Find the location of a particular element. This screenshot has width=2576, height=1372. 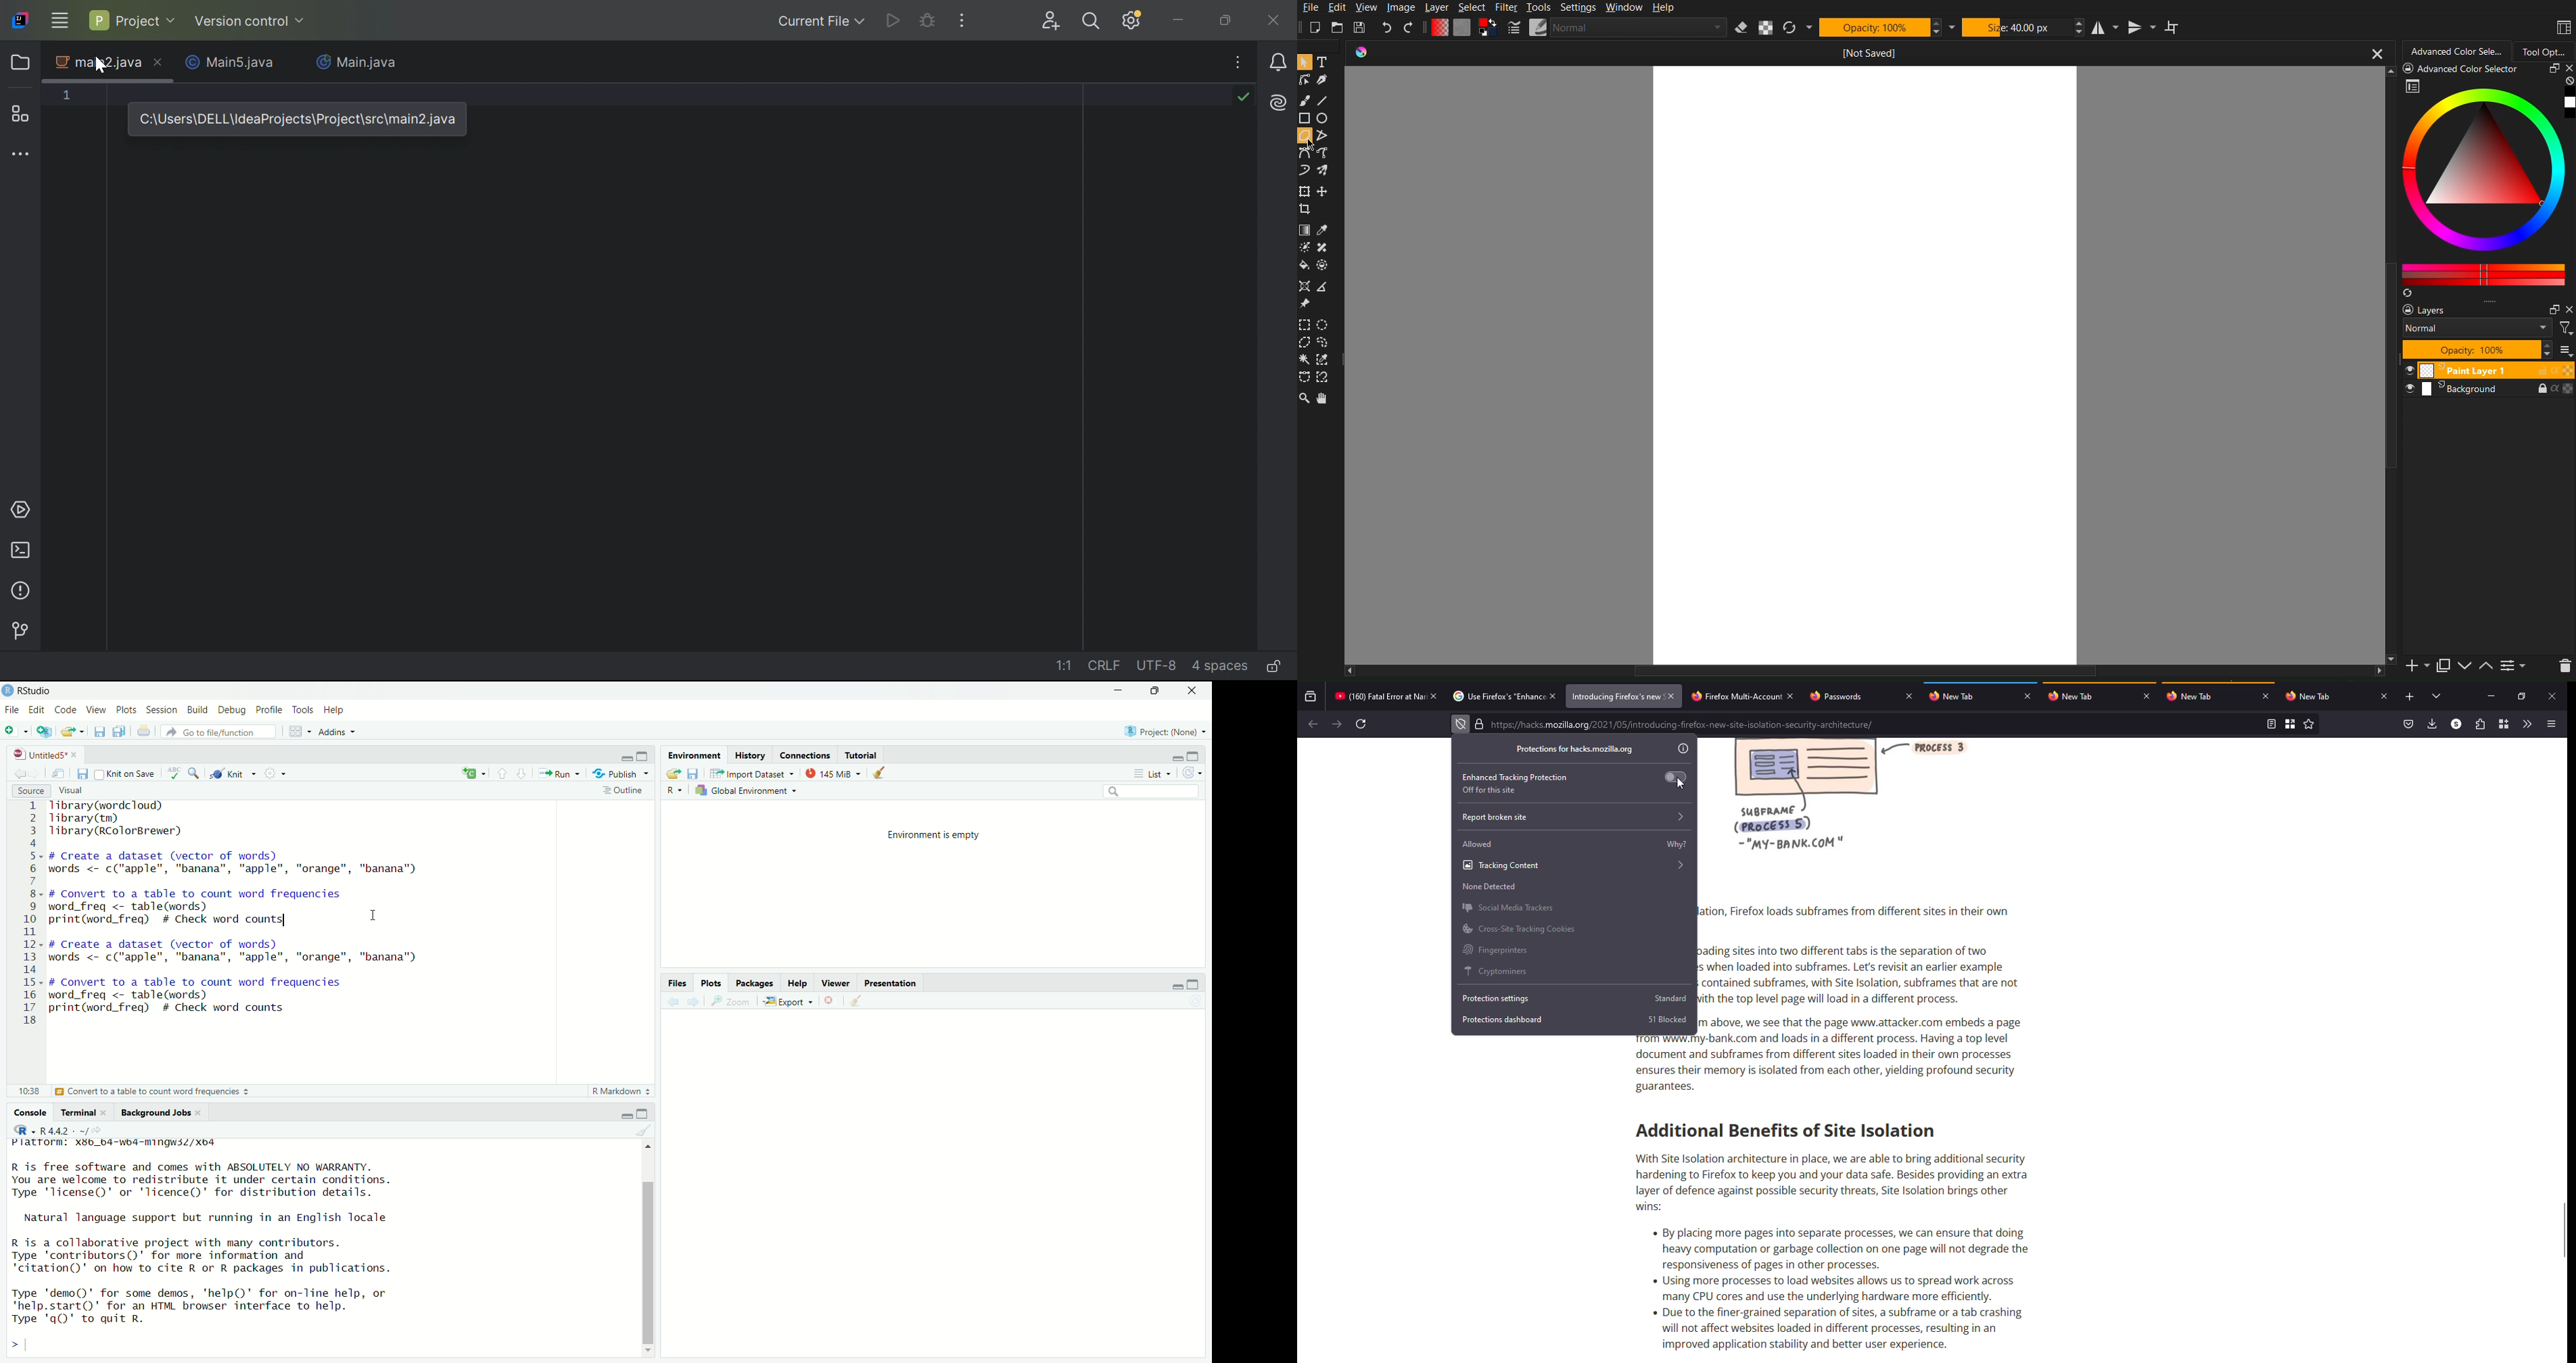

Open an existing file is located at coordinates (71, 731).